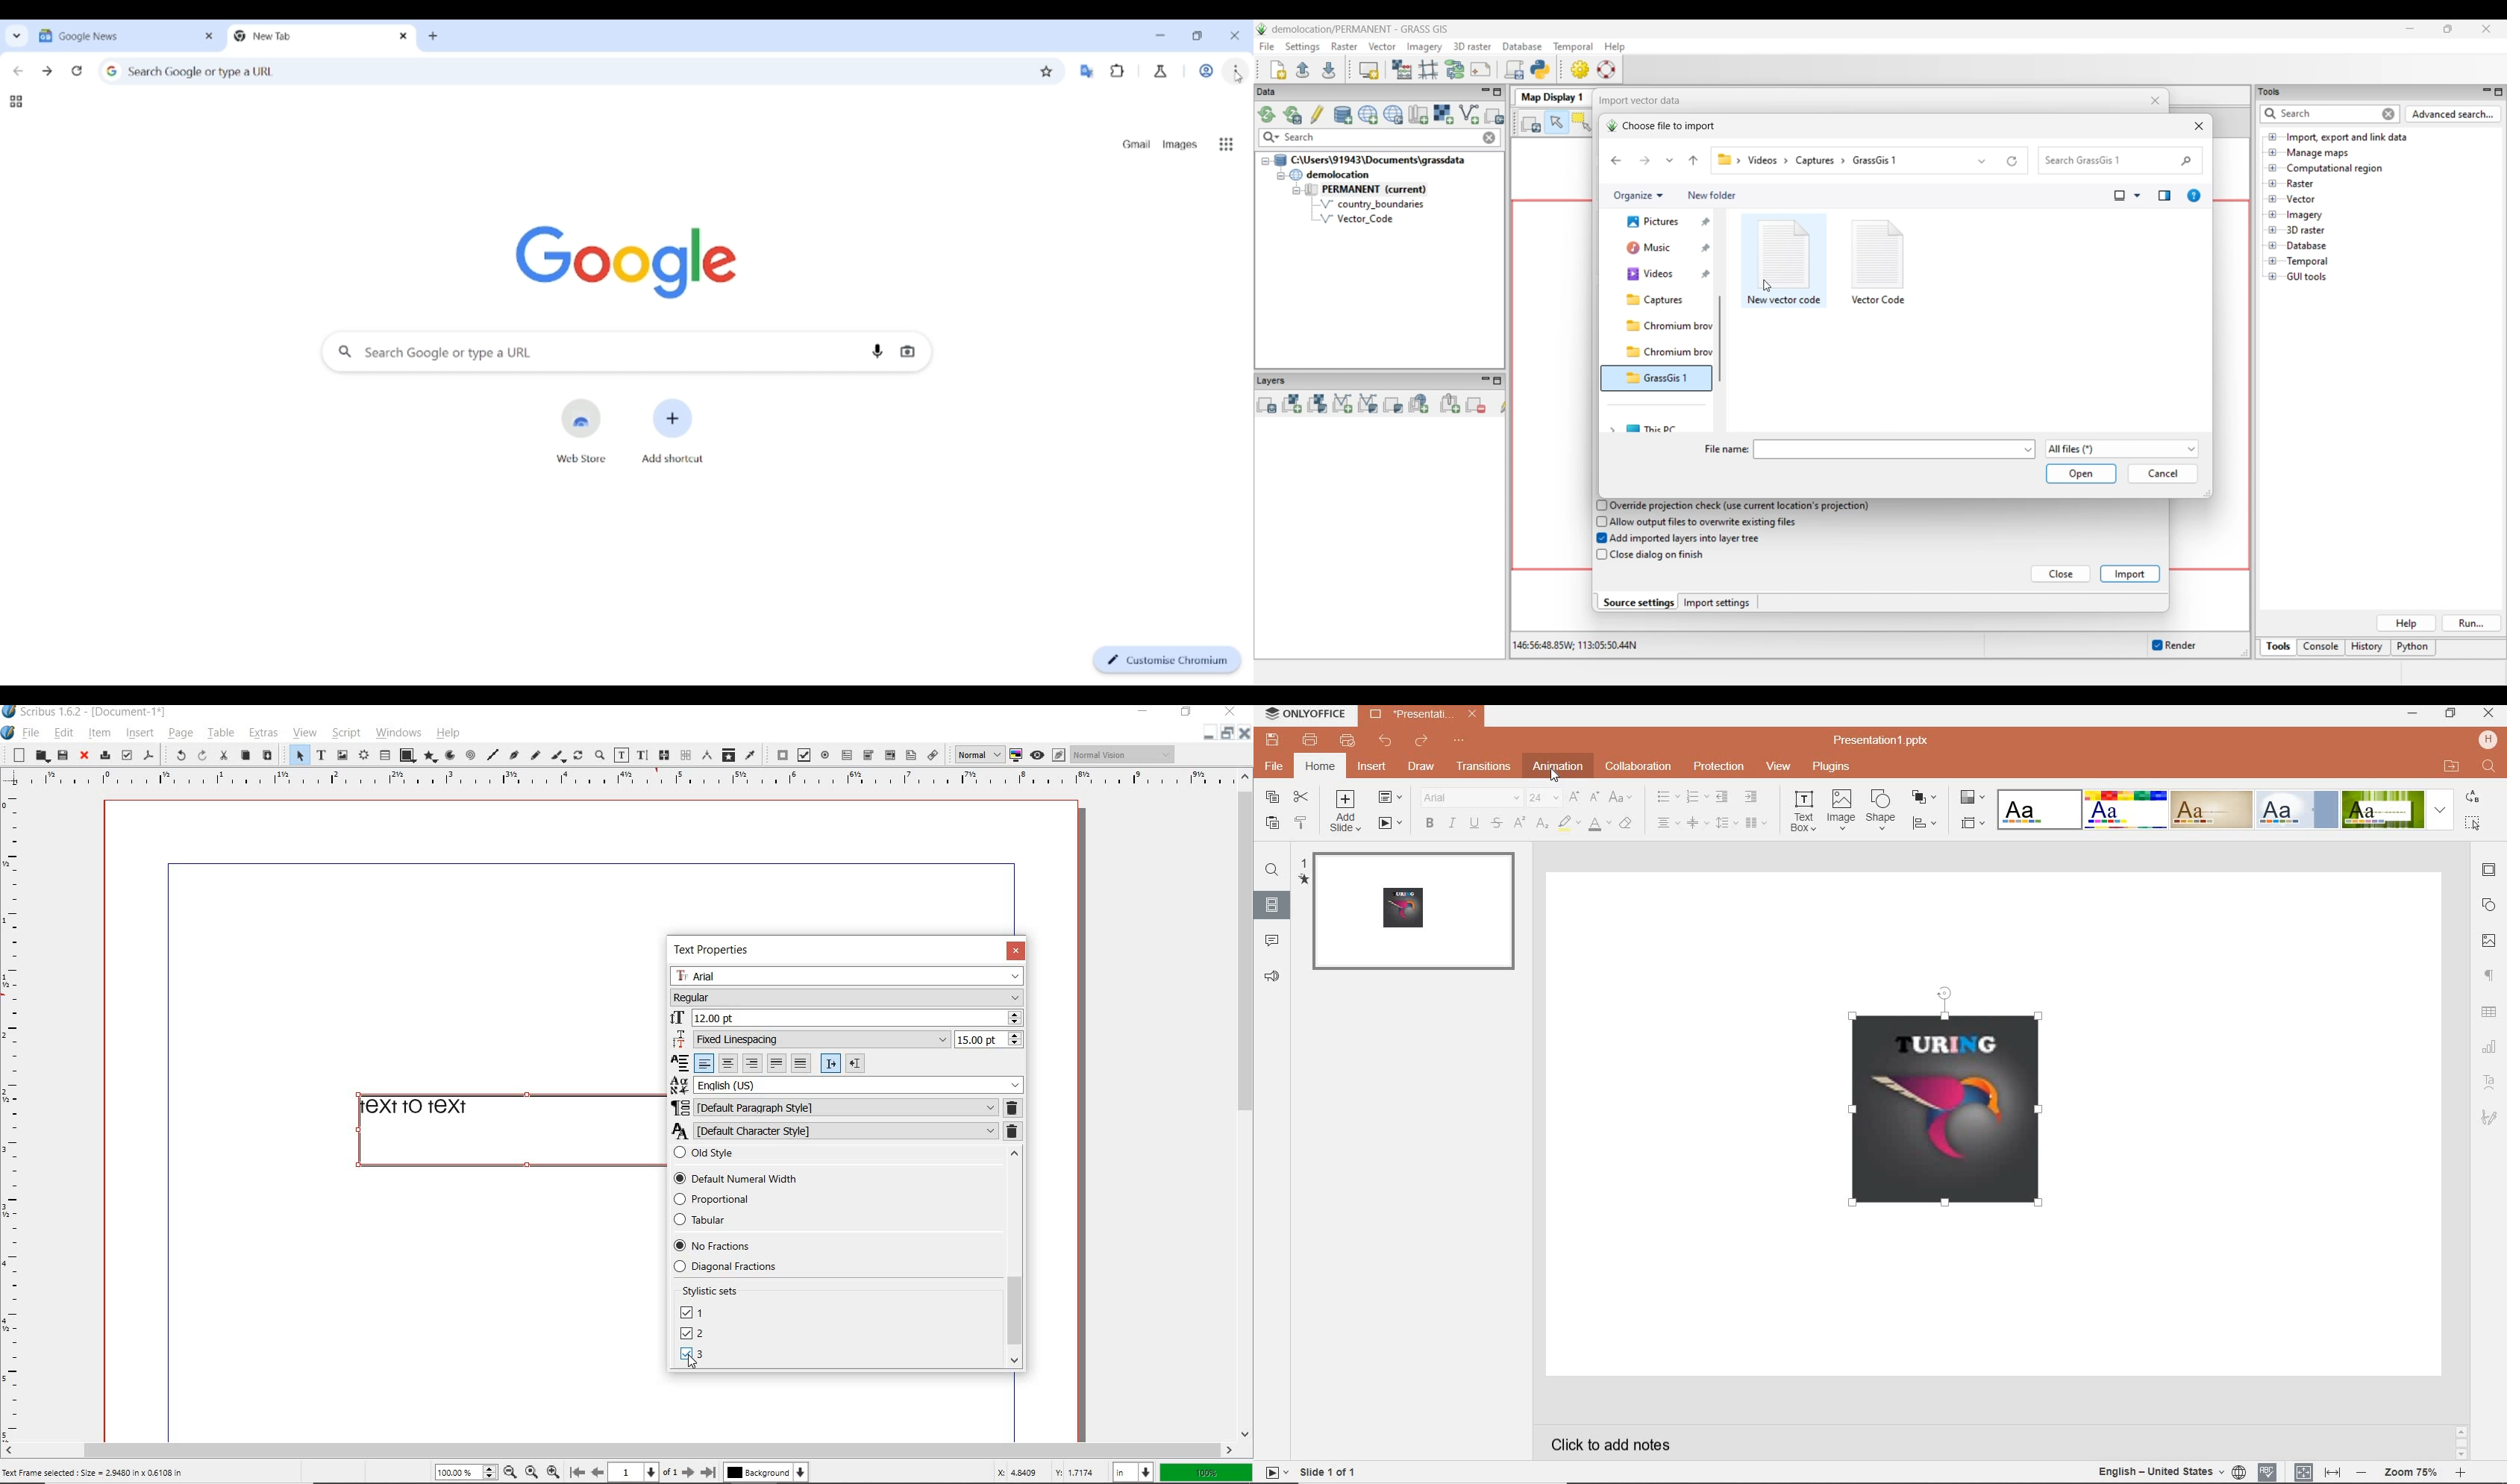 The image size is (2520, 1484). Describe the element at coordinates (1319, 1474) in the screenshot. I see `slide 1 of 1` at that location.